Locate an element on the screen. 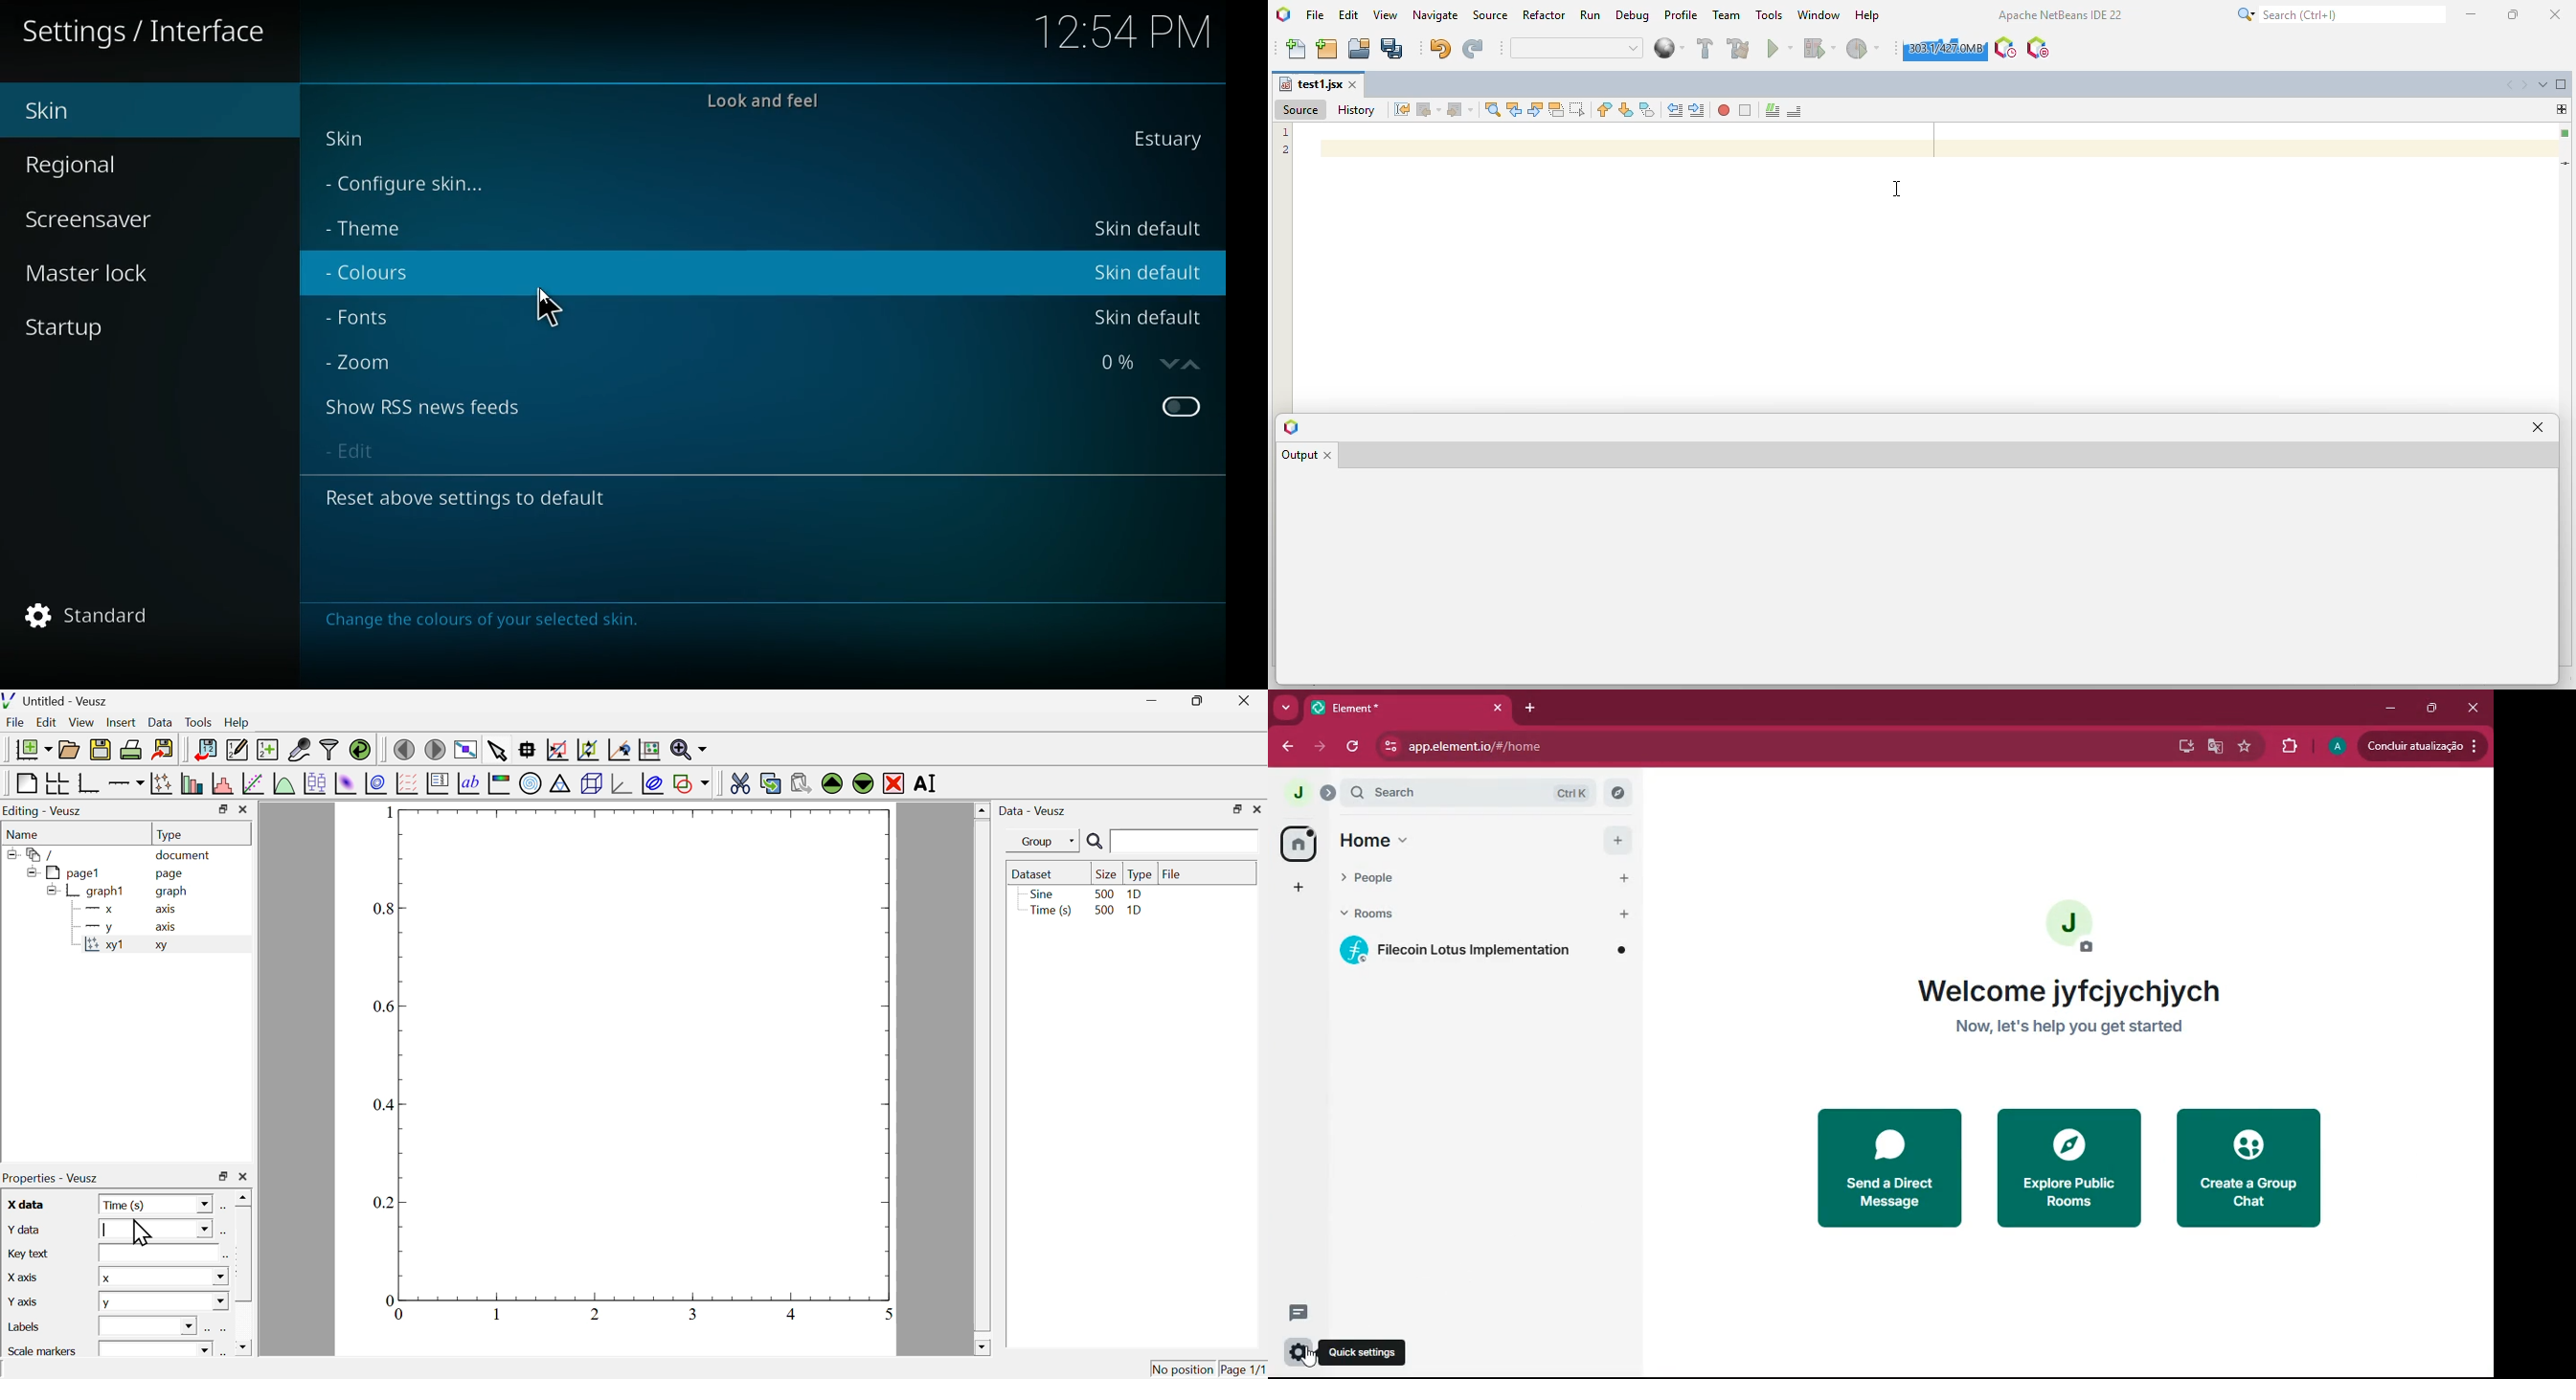  edit is located at coordinates (362, 453).